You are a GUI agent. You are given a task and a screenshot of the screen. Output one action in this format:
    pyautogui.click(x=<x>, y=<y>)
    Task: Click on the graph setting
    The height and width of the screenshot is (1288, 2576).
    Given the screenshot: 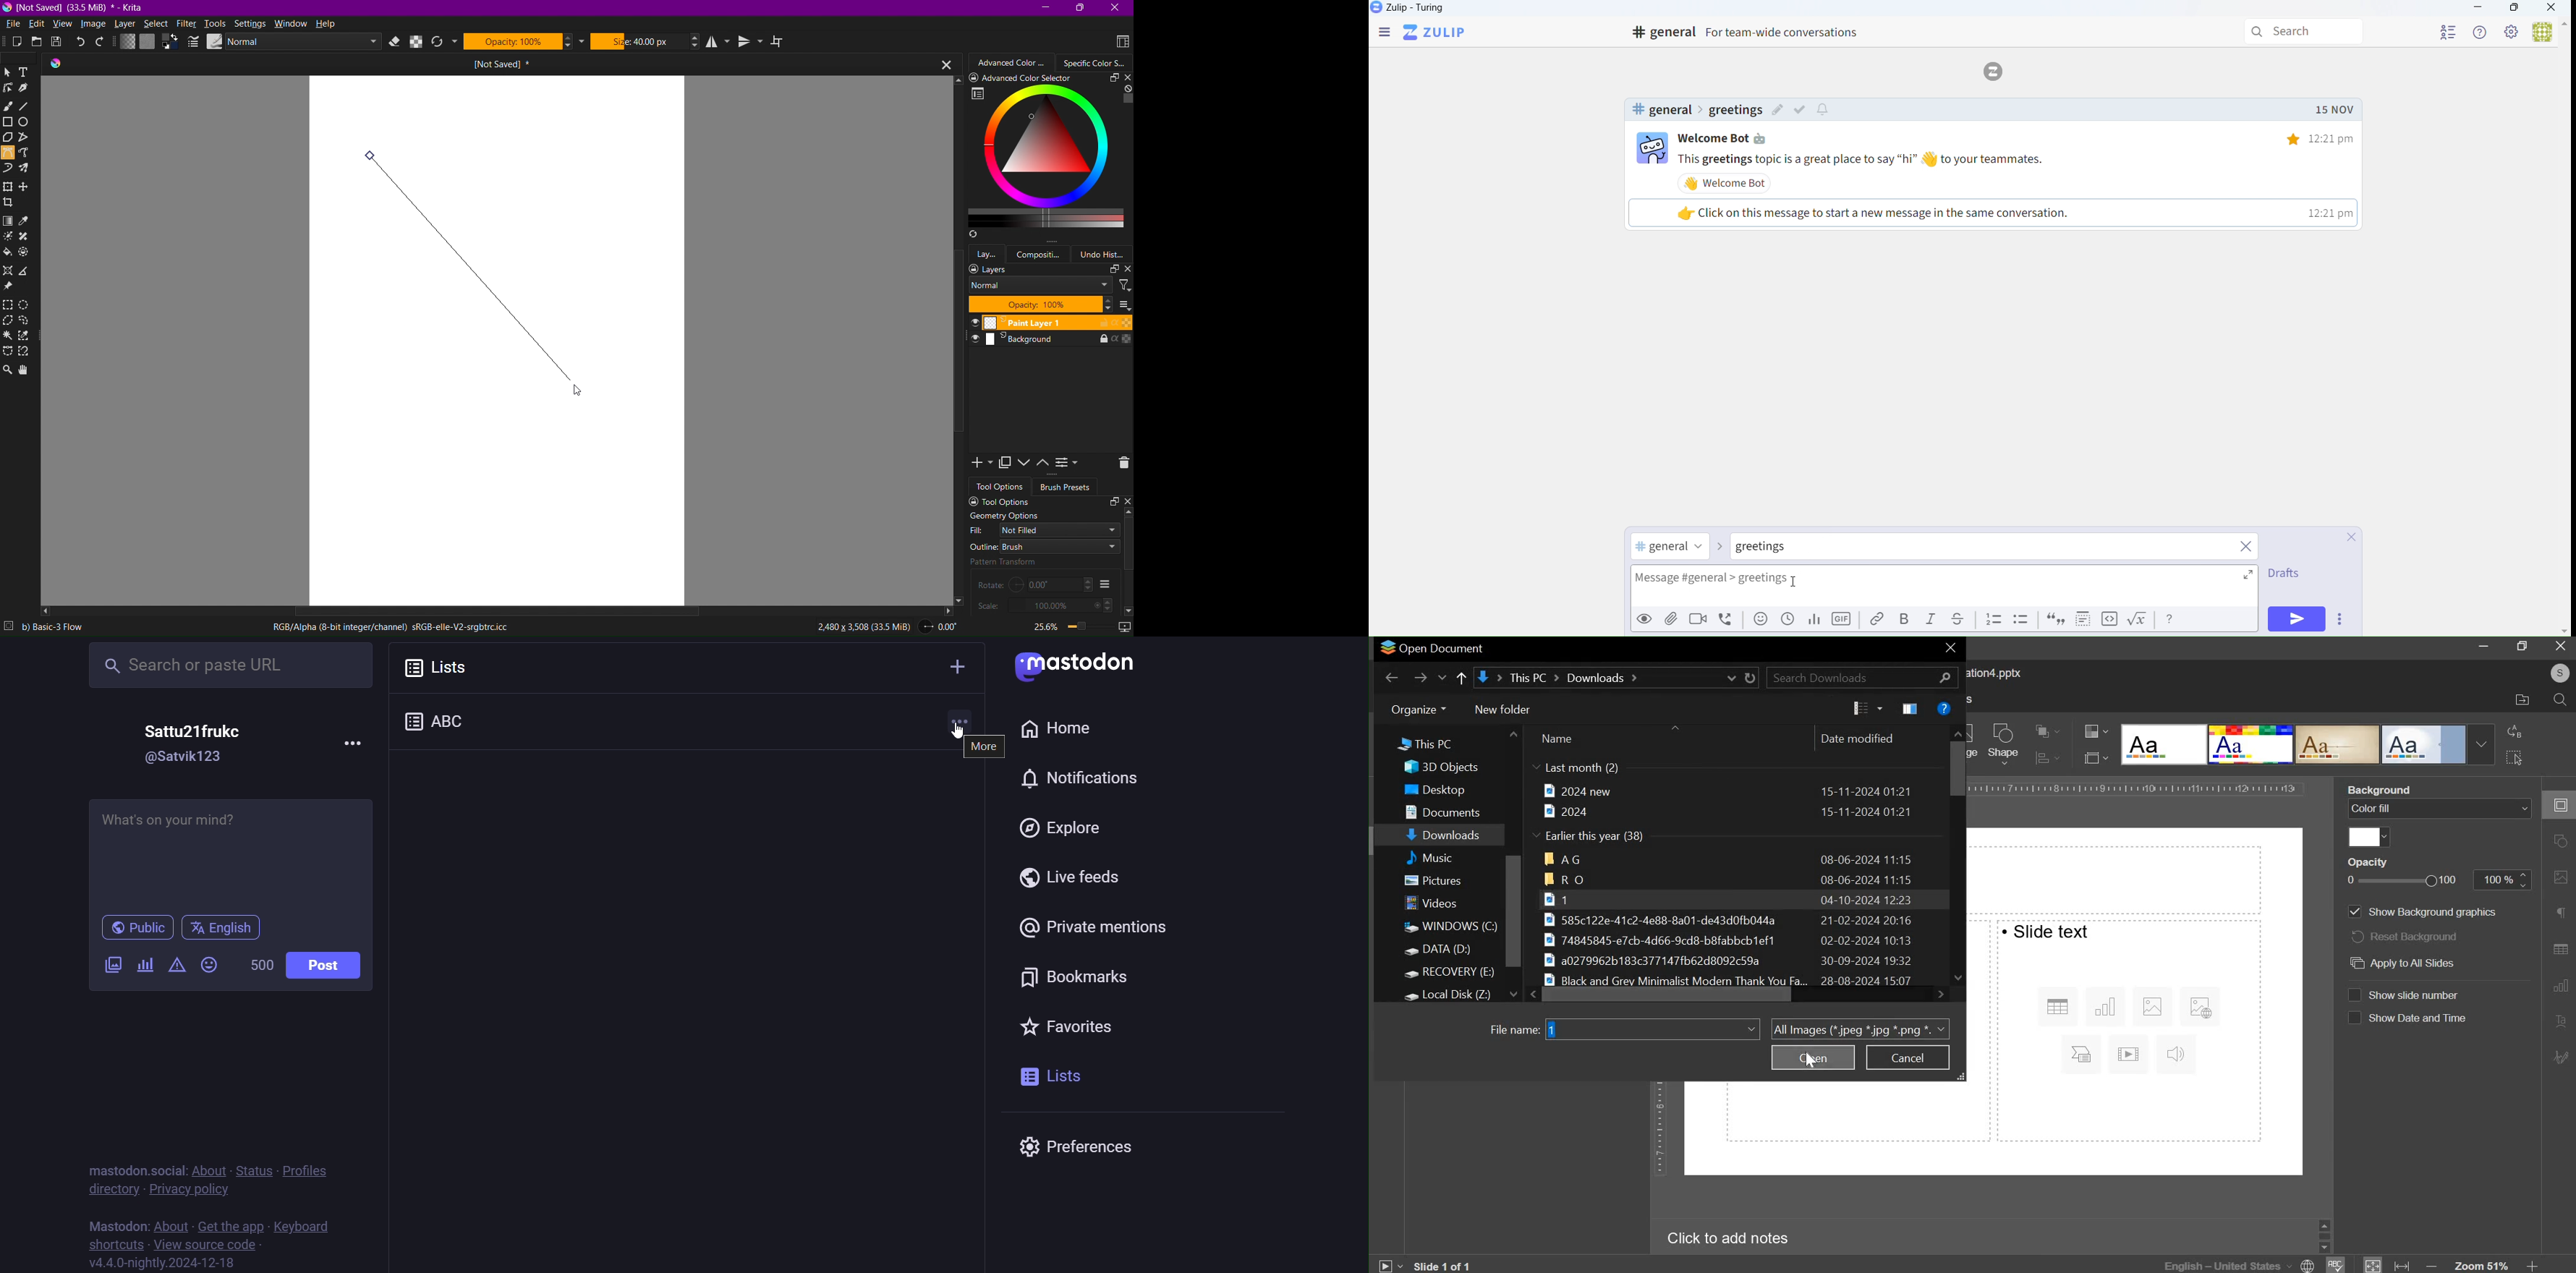 What is the action you would take?
    pyautogui.click(x=2559, y=984)
    